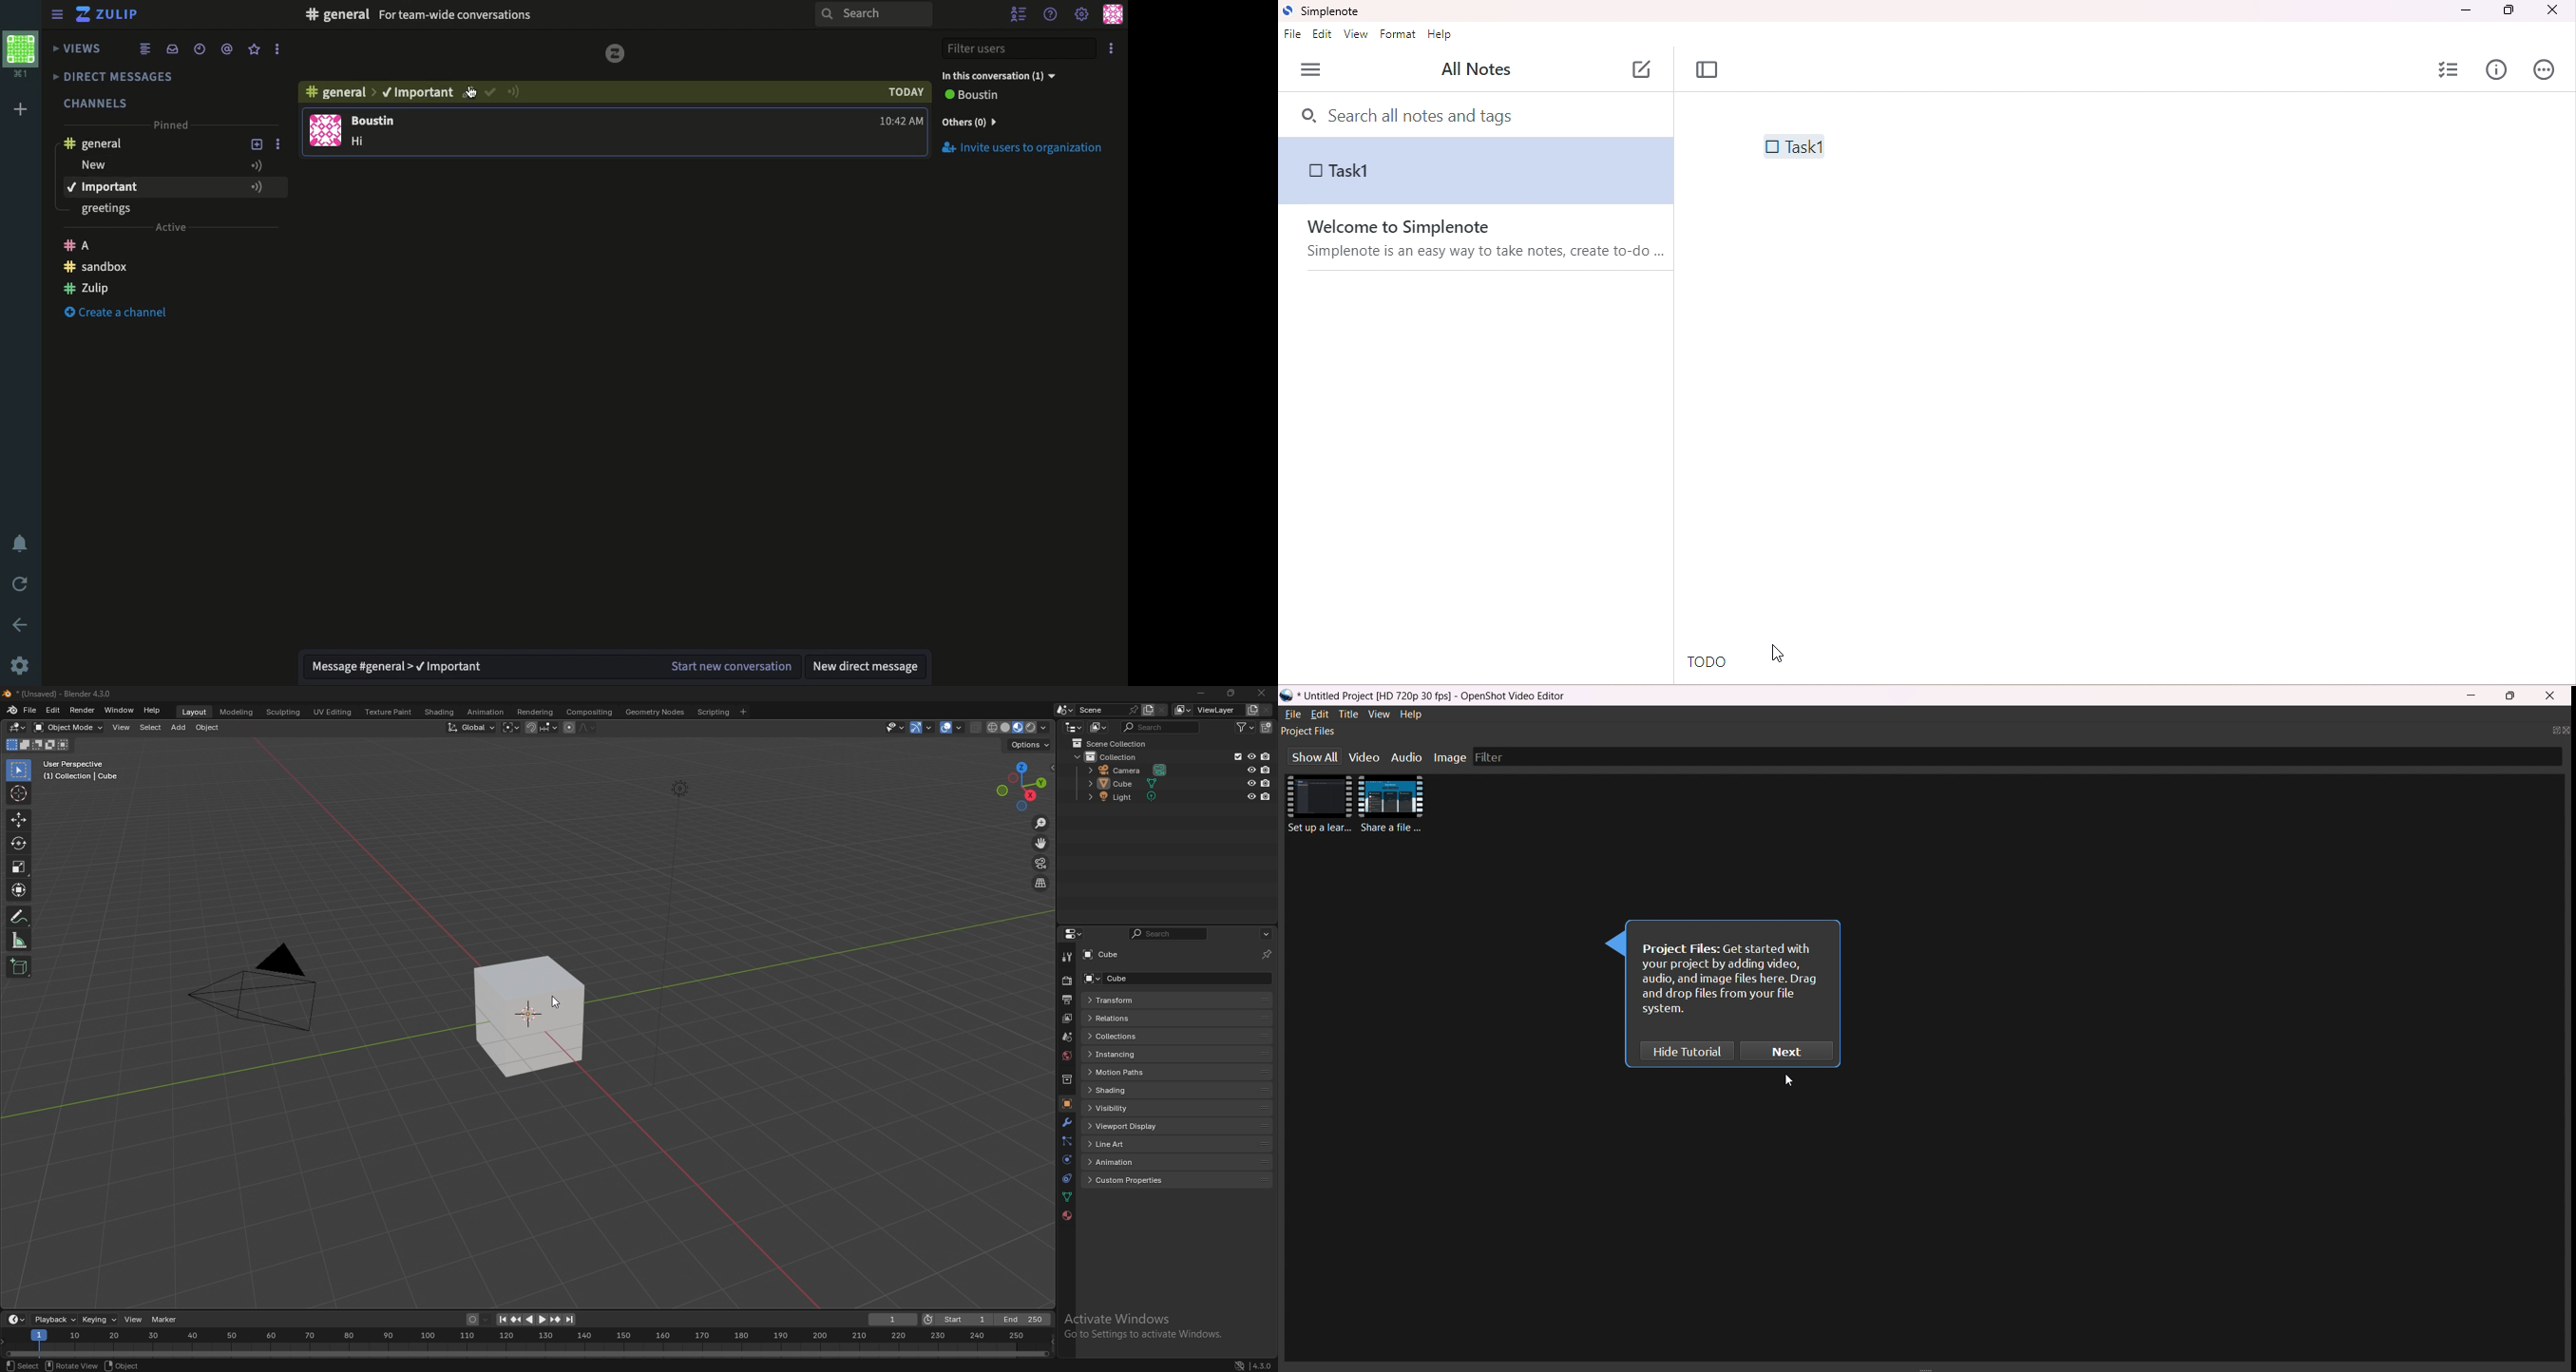 The width and height of the screenshot is (2576, 1372). Describe the element at coordinates (1488, 253) in the screenshot. I see `simplenote is an easy way to take notes, create to do` at that location.